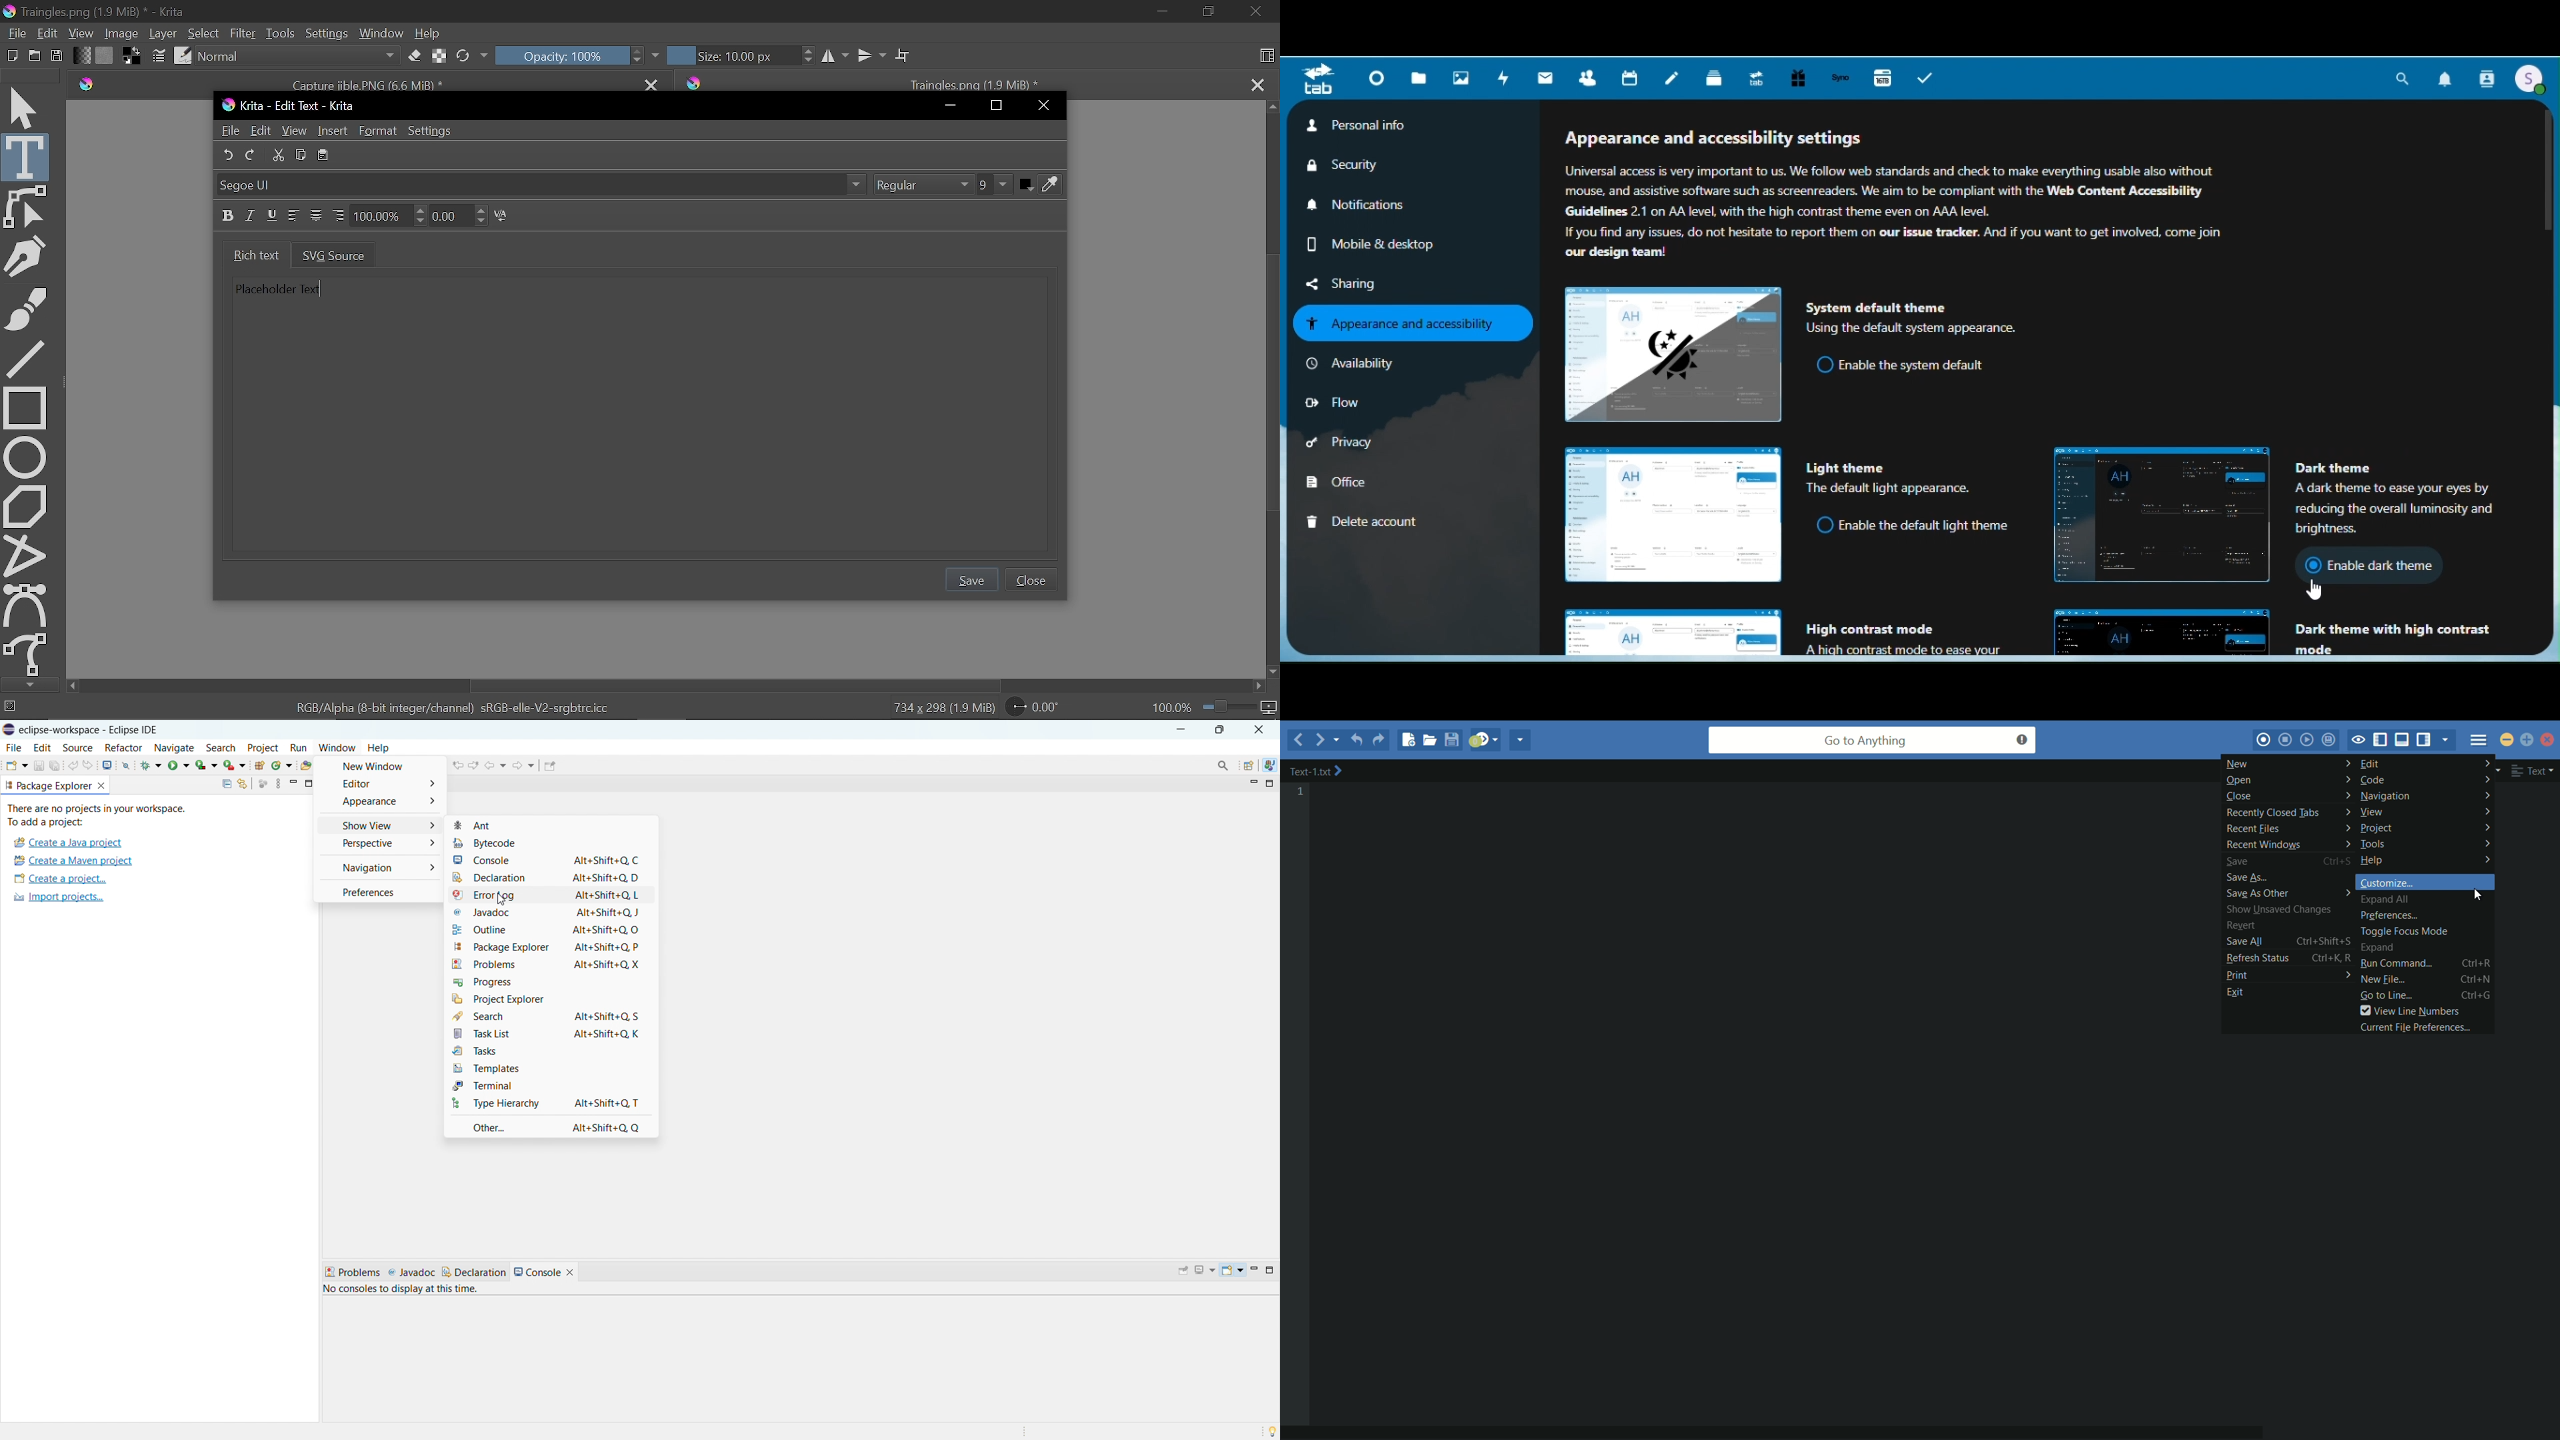 The image size is (2576, 1456). I want to click on Window, so click(380, 33).